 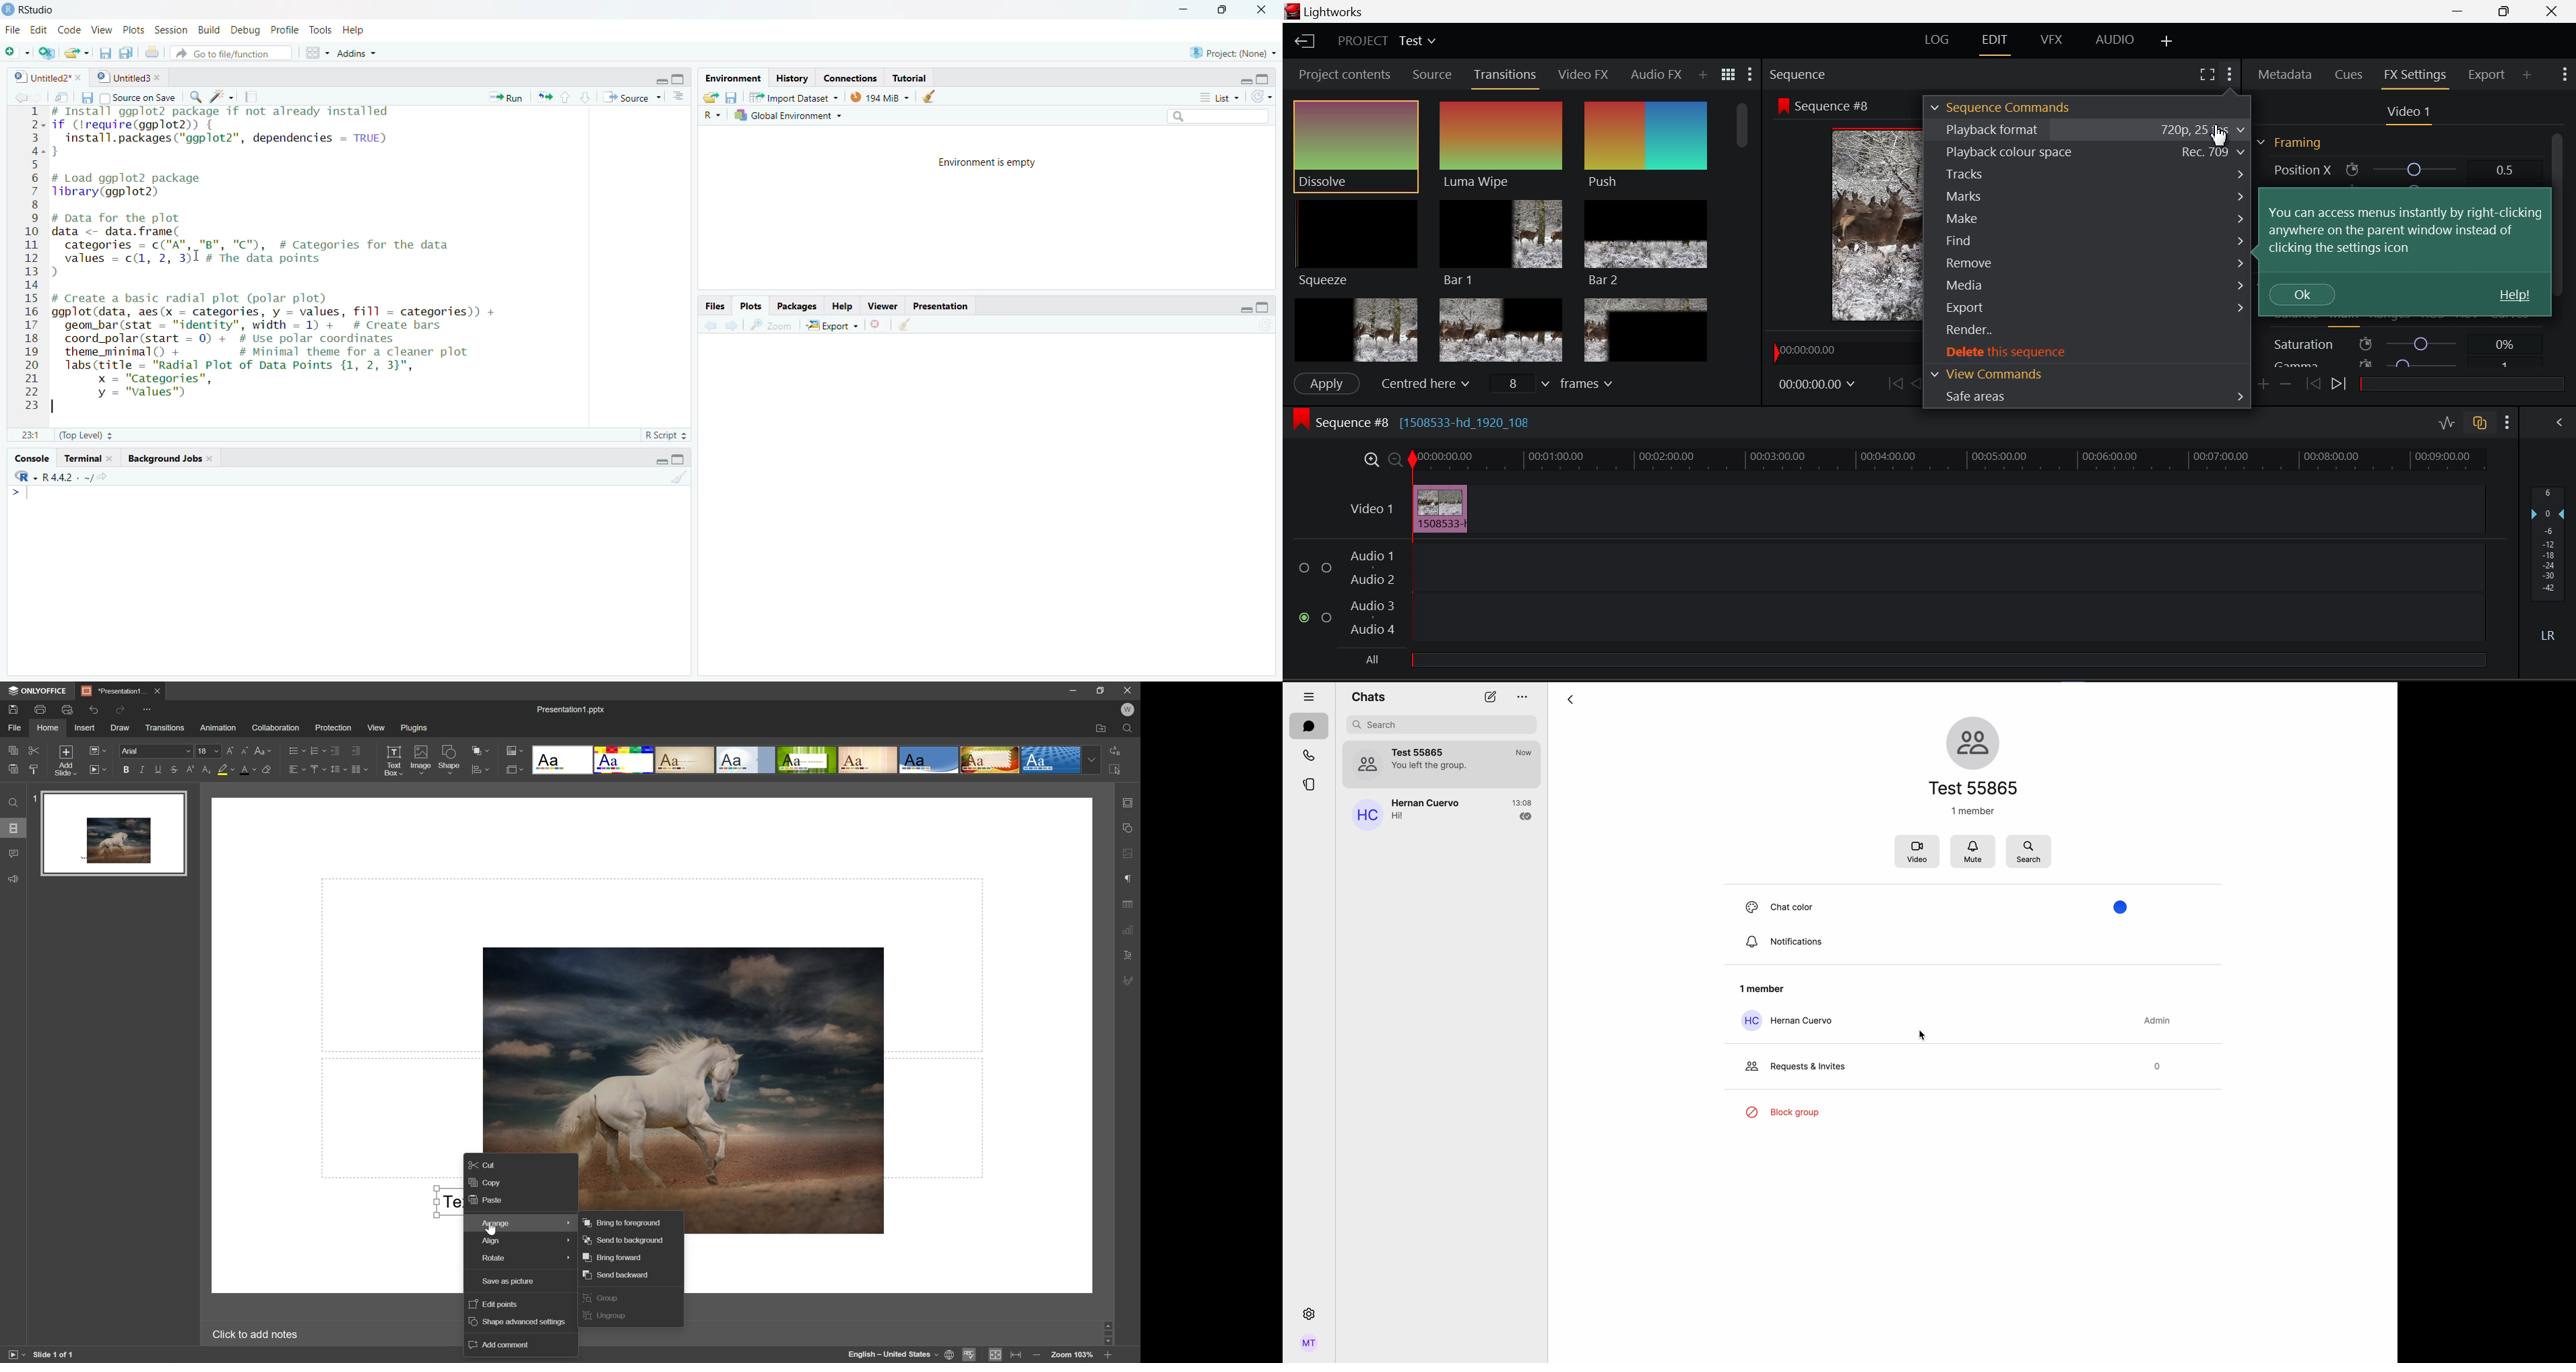 What do you see at coordinates (1755, 1111) in the screenshot?
I see `BLOCK ICON` at bounding box center [1755, 1111].